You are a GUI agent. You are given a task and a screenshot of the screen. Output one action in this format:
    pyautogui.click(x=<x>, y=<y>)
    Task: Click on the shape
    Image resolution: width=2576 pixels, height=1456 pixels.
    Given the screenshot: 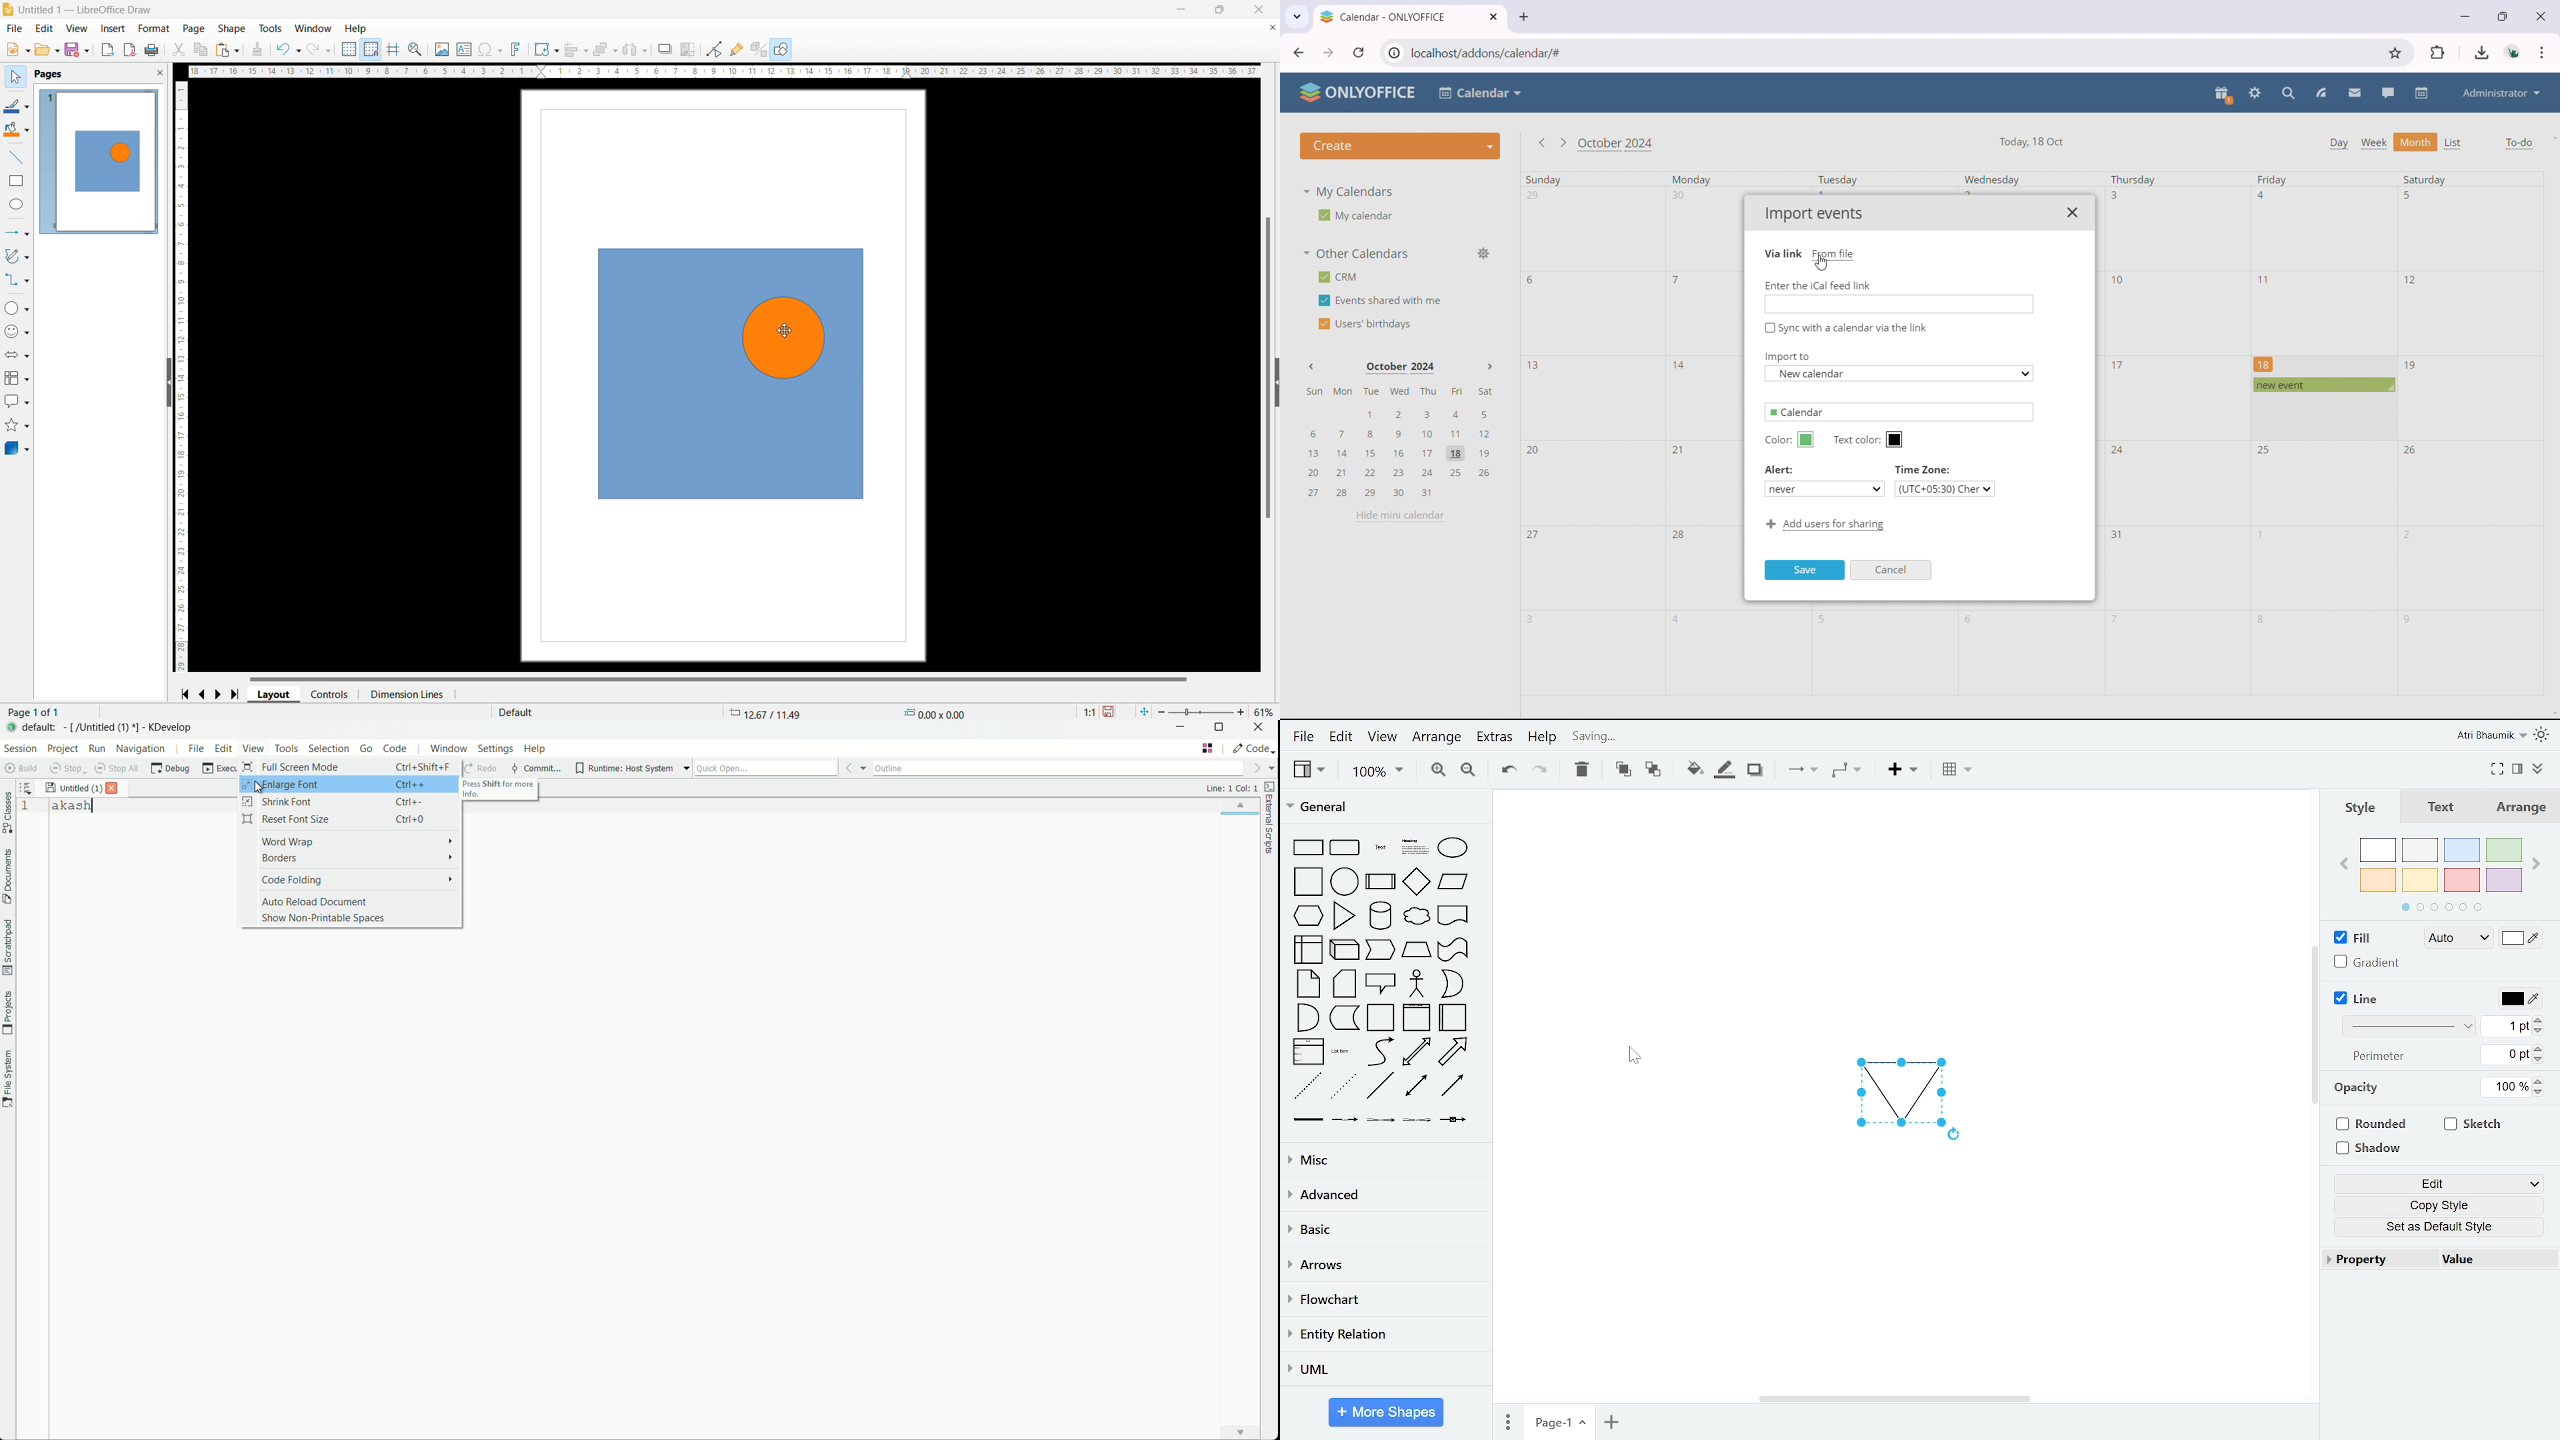 What is the action you would take?
    pyautogui.click(x=232, y=29)
    